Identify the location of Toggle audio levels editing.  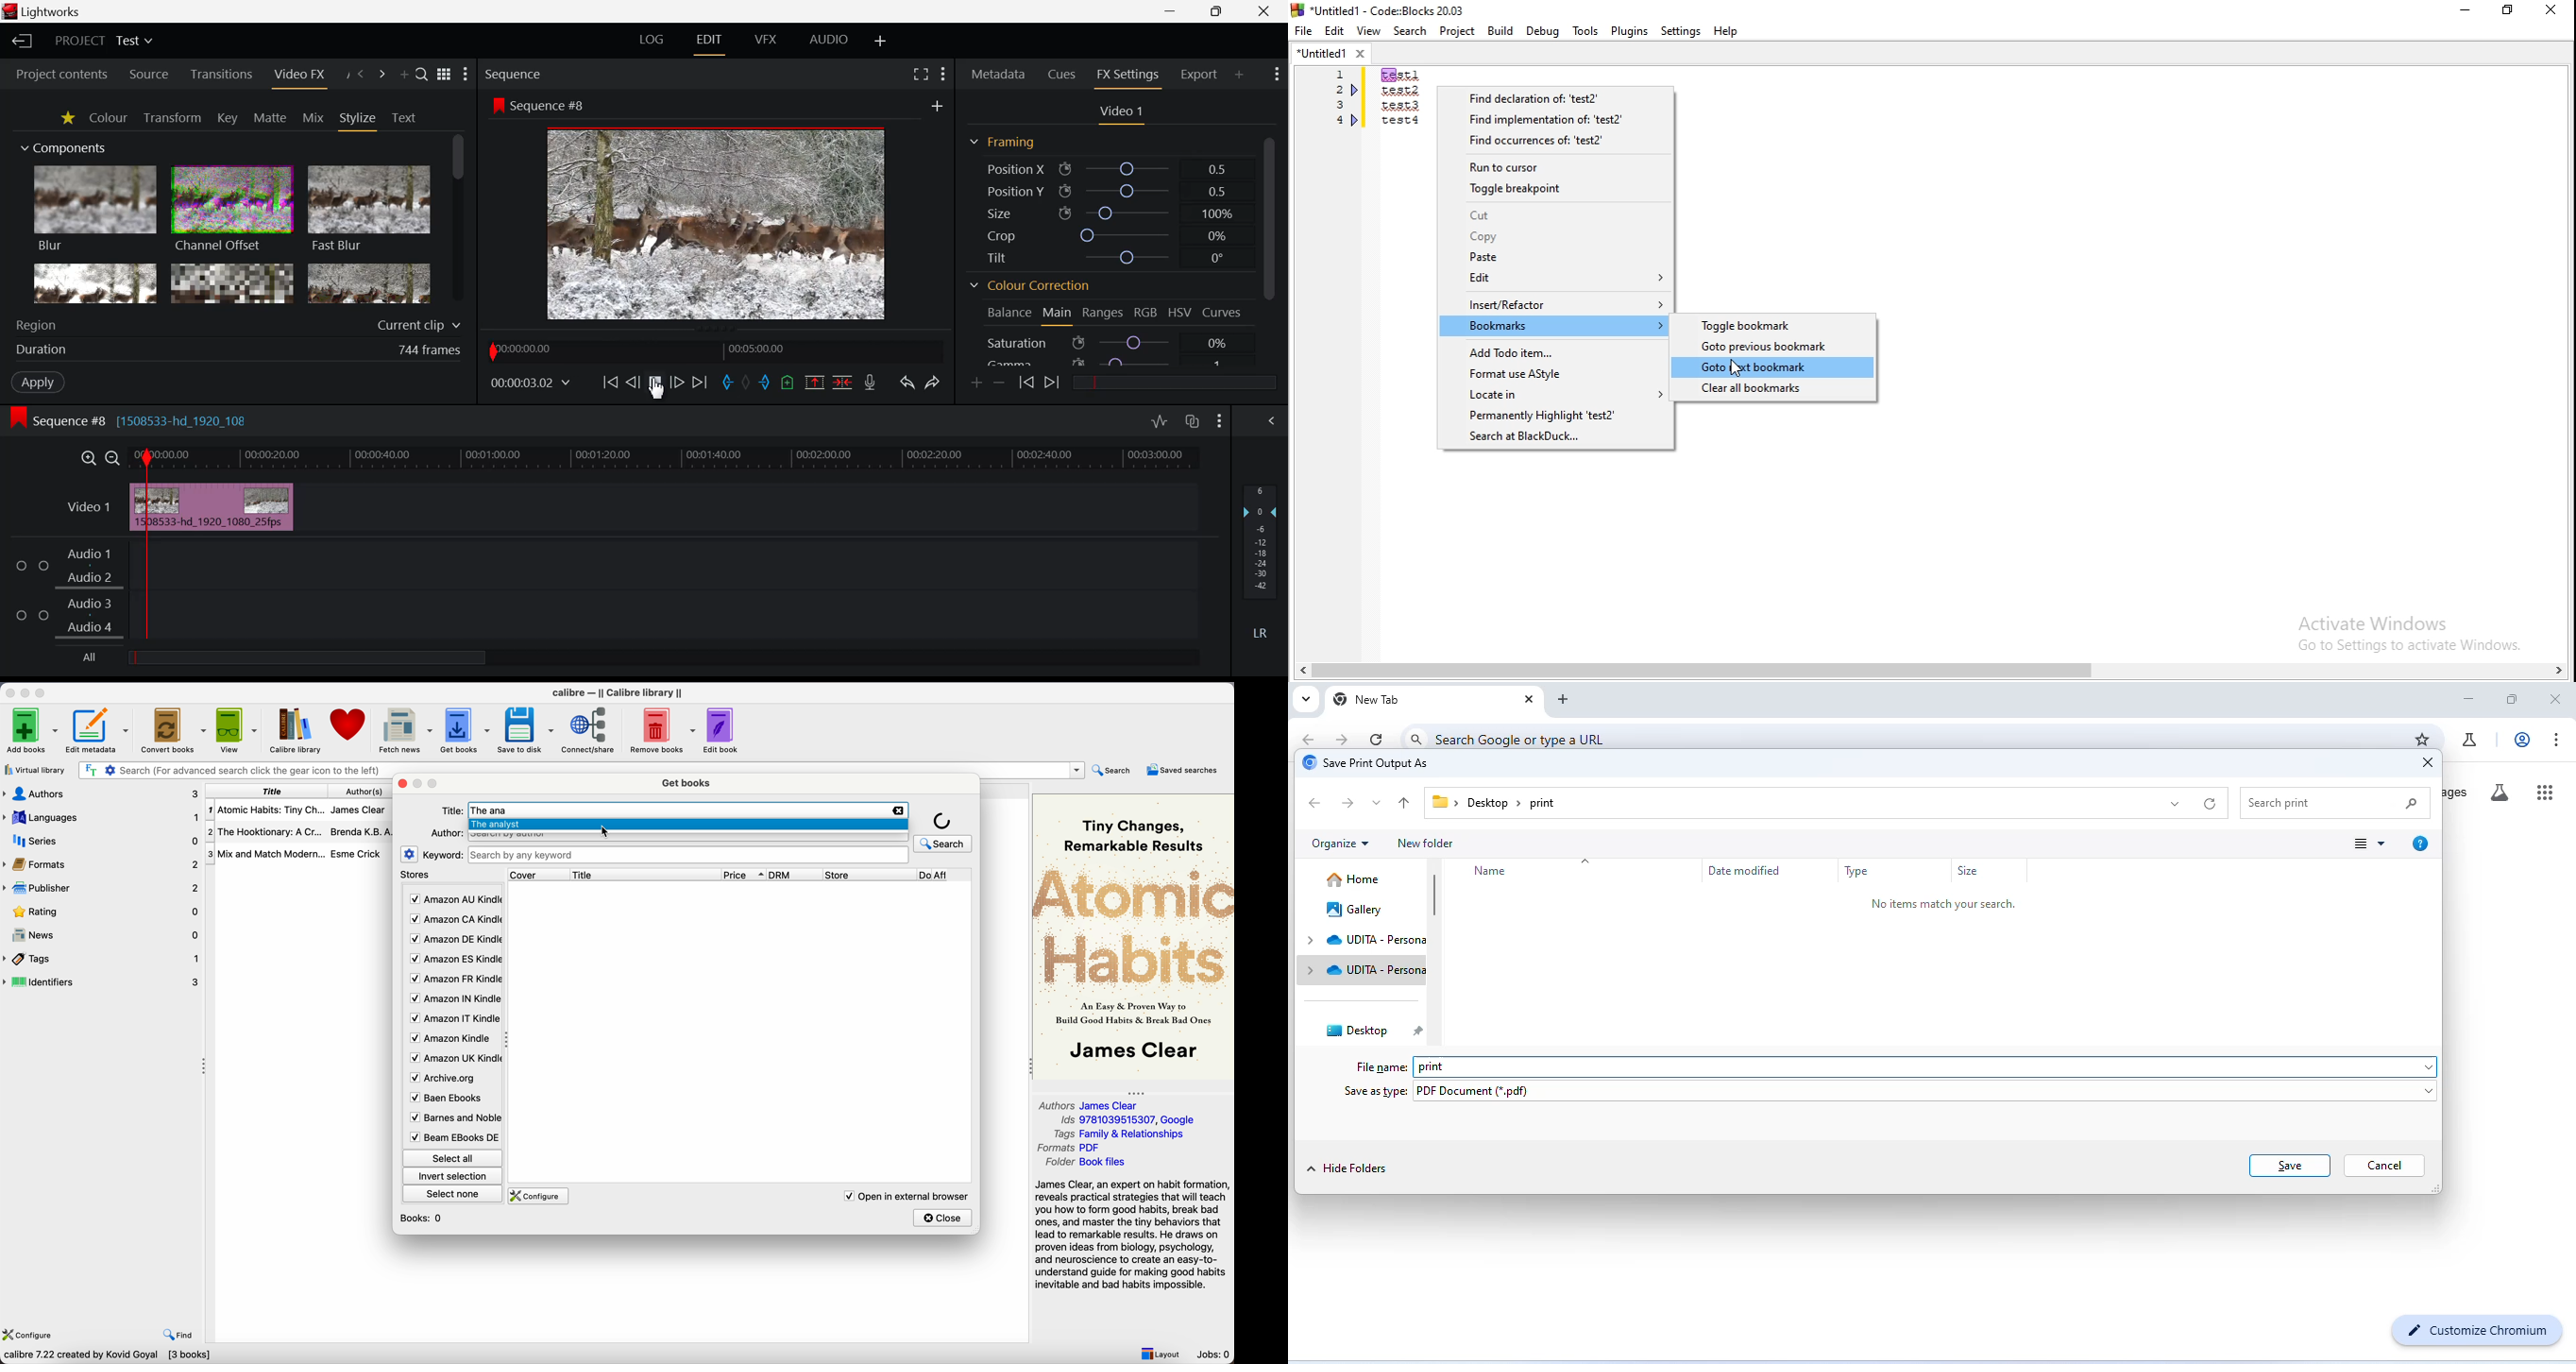
(1159, 421).